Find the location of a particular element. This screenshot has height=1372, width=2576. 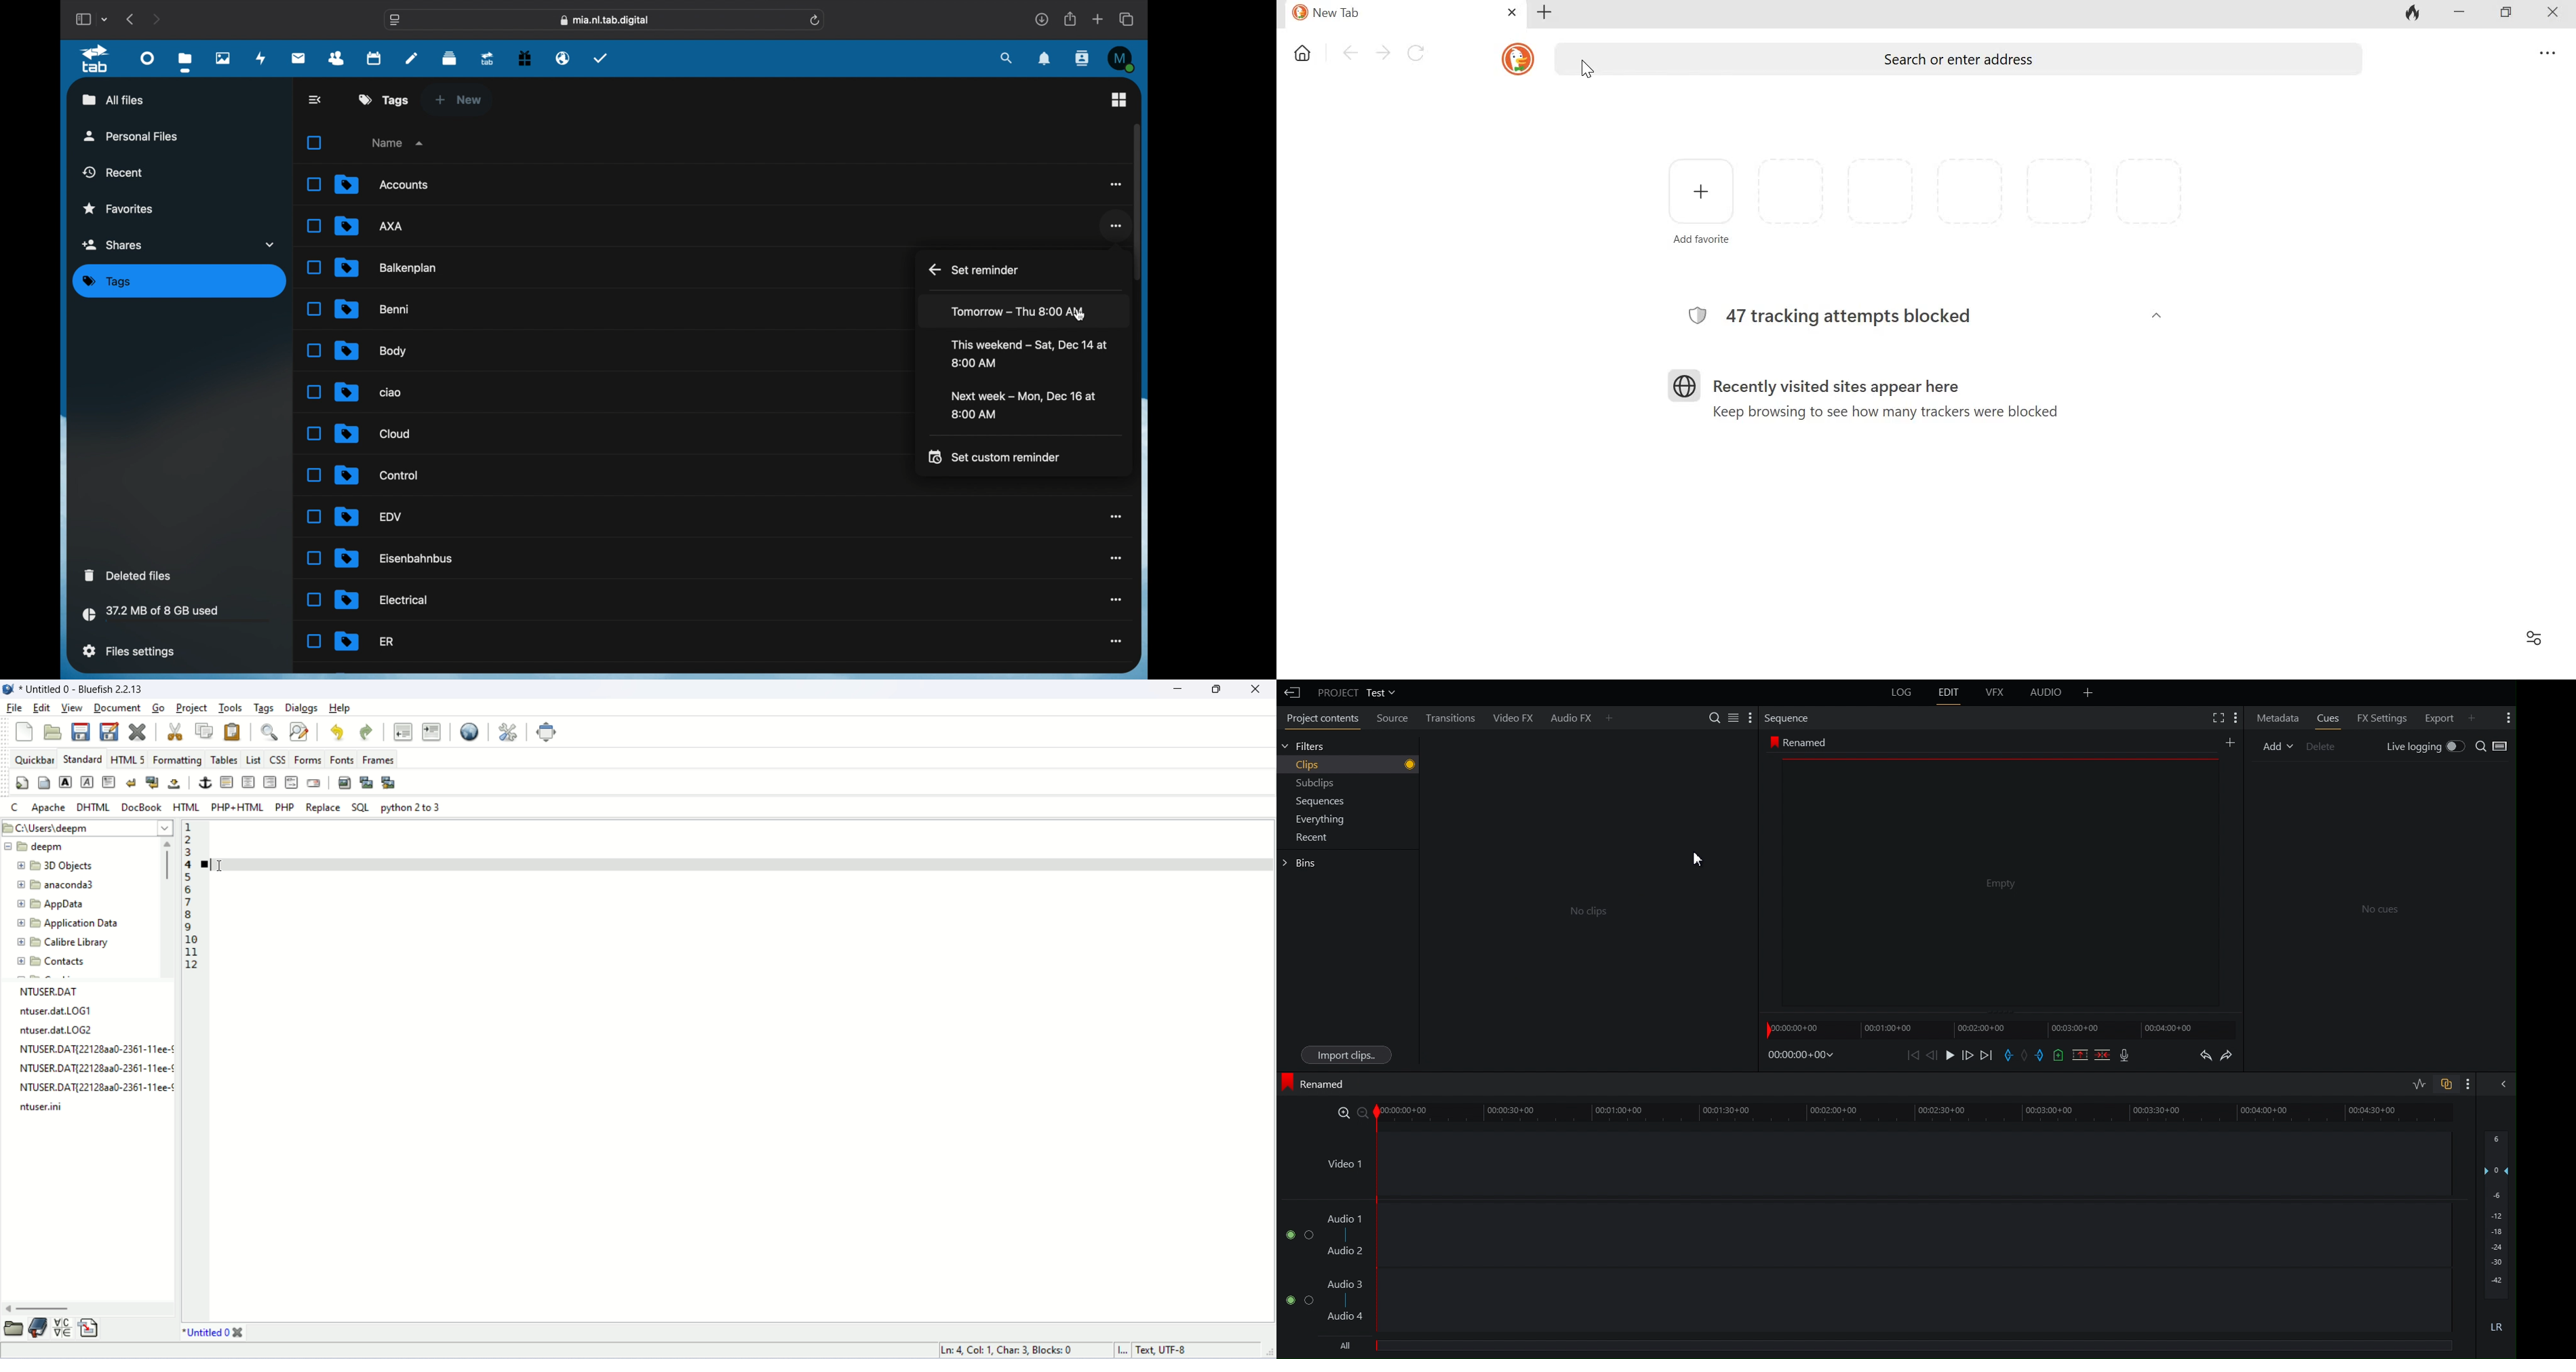

storage is located at coordinates (177, 615).